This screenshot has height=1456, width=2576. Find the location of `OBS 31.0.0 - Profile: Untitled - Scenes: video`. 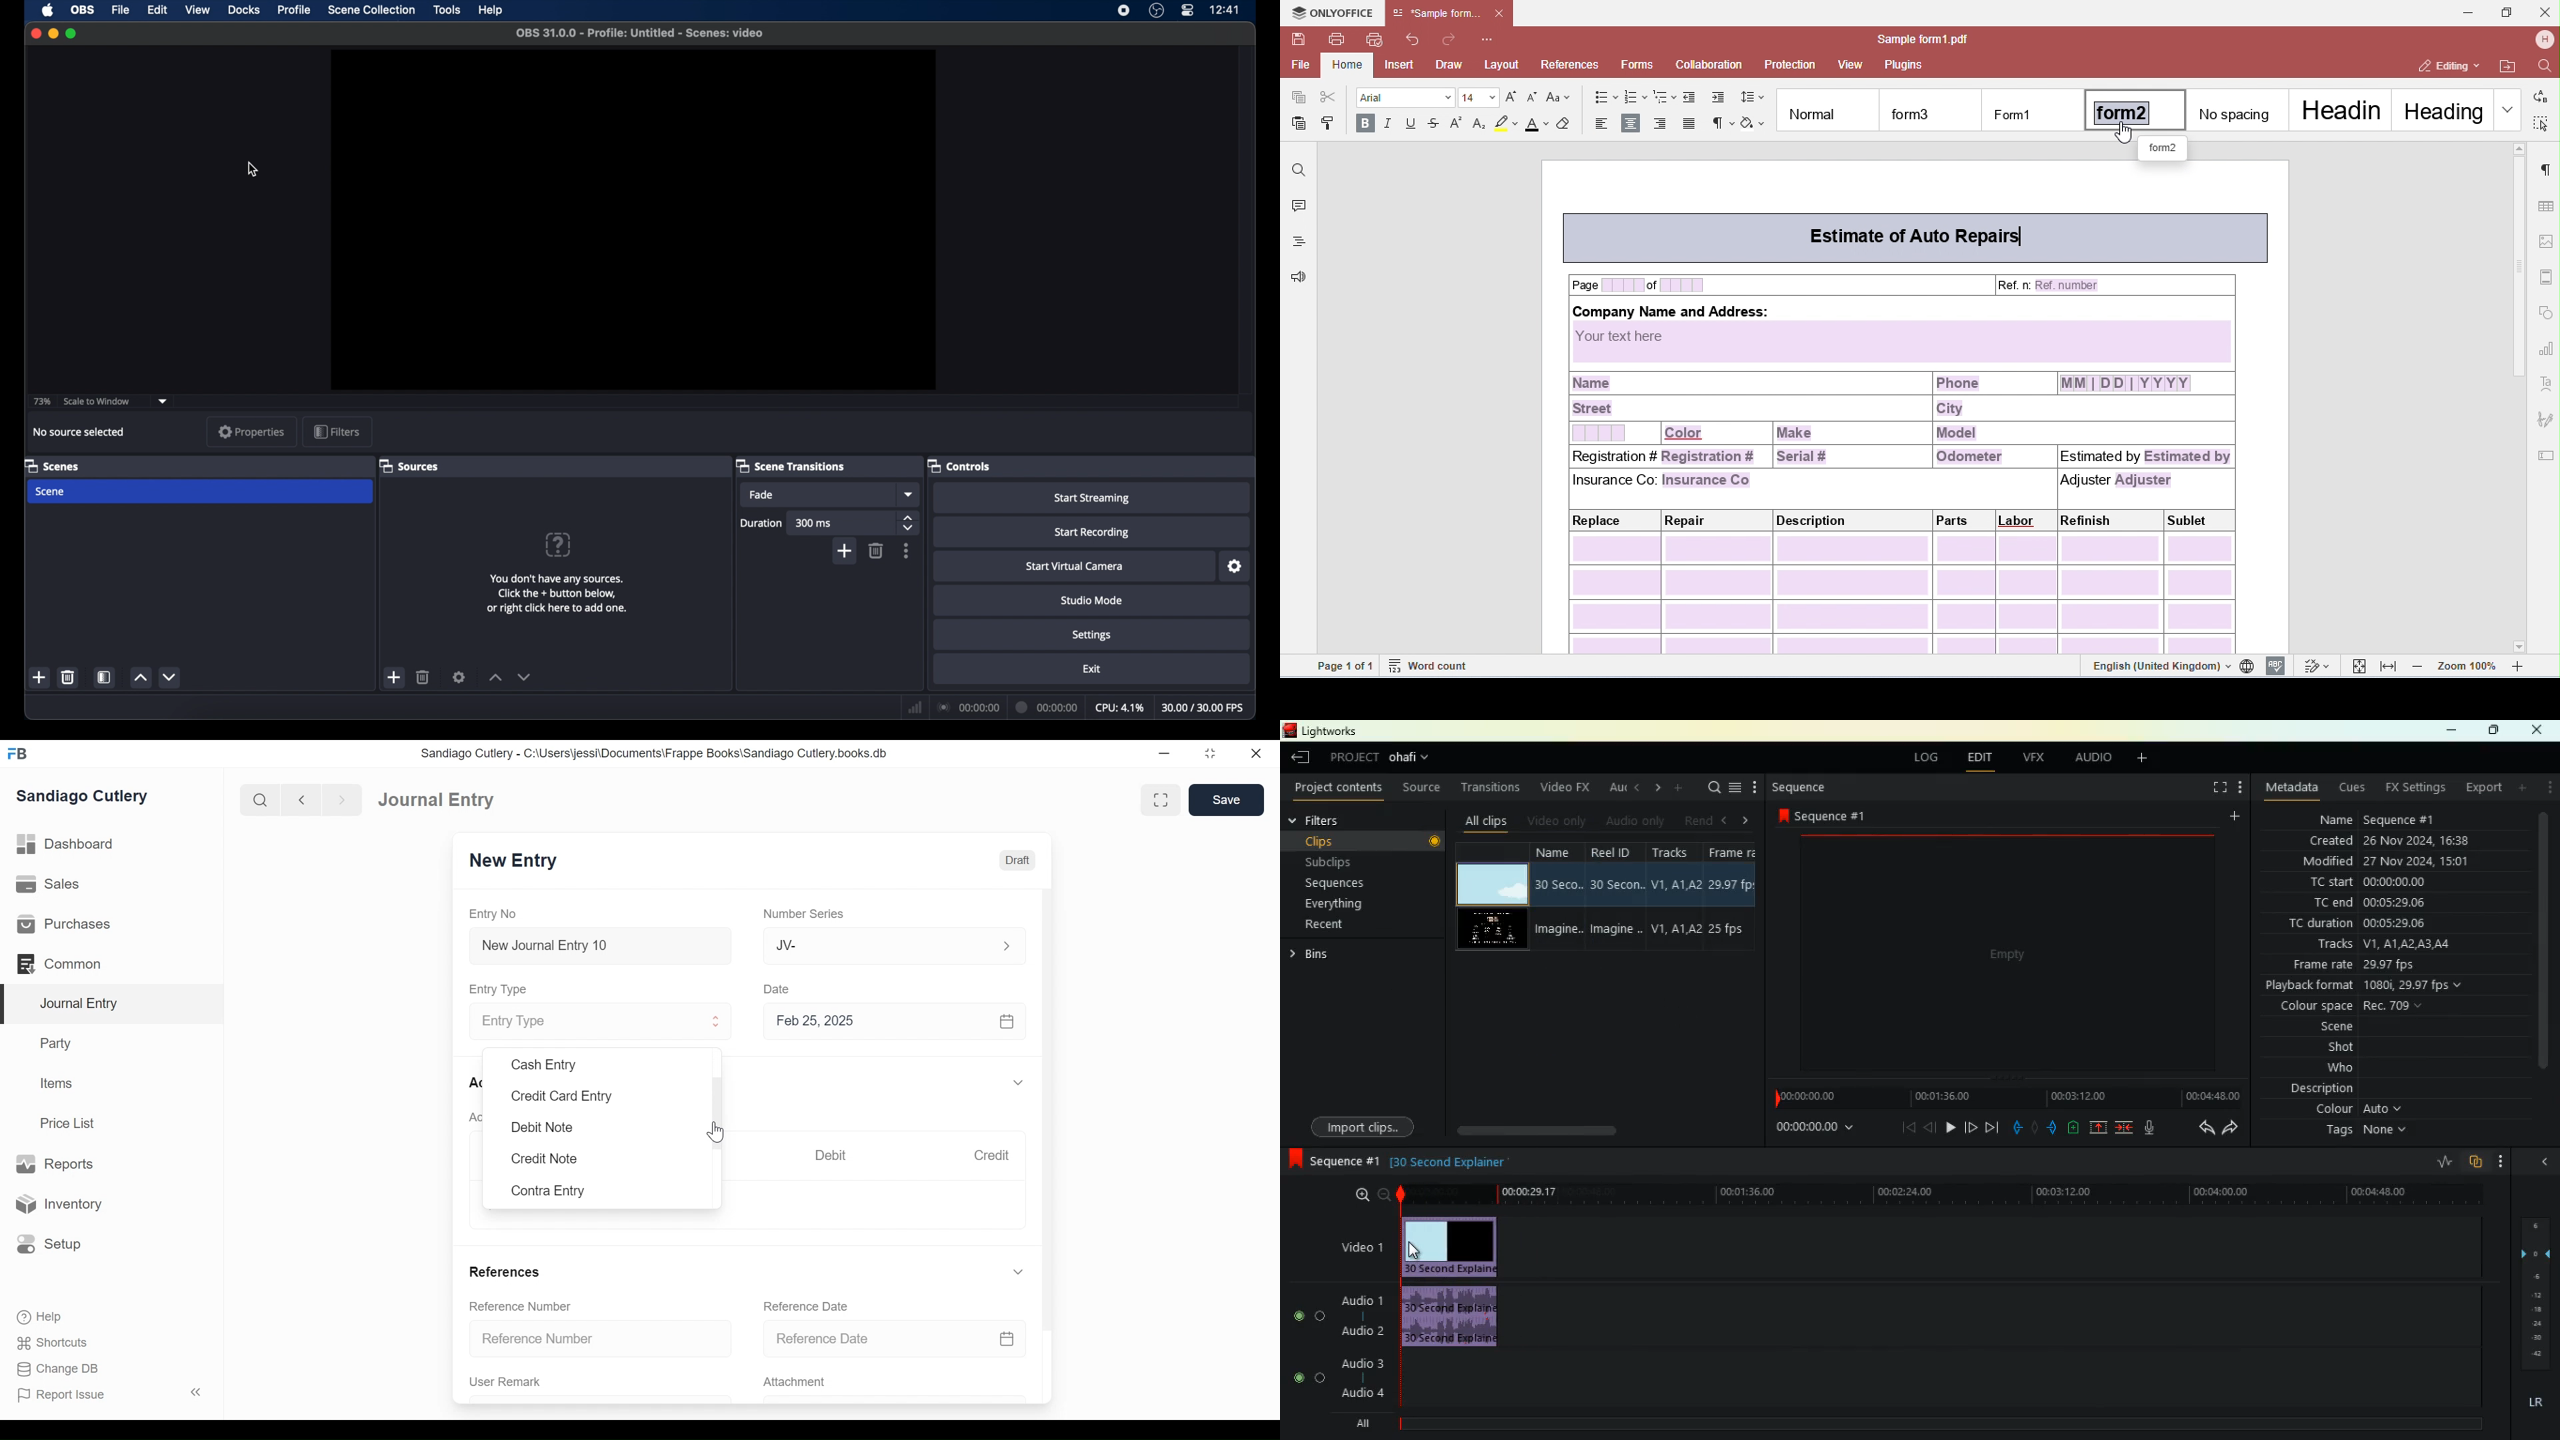

OBS 31.0.0 - Profile: Untitled - Scenes: video is located at coordinates (639, 33).